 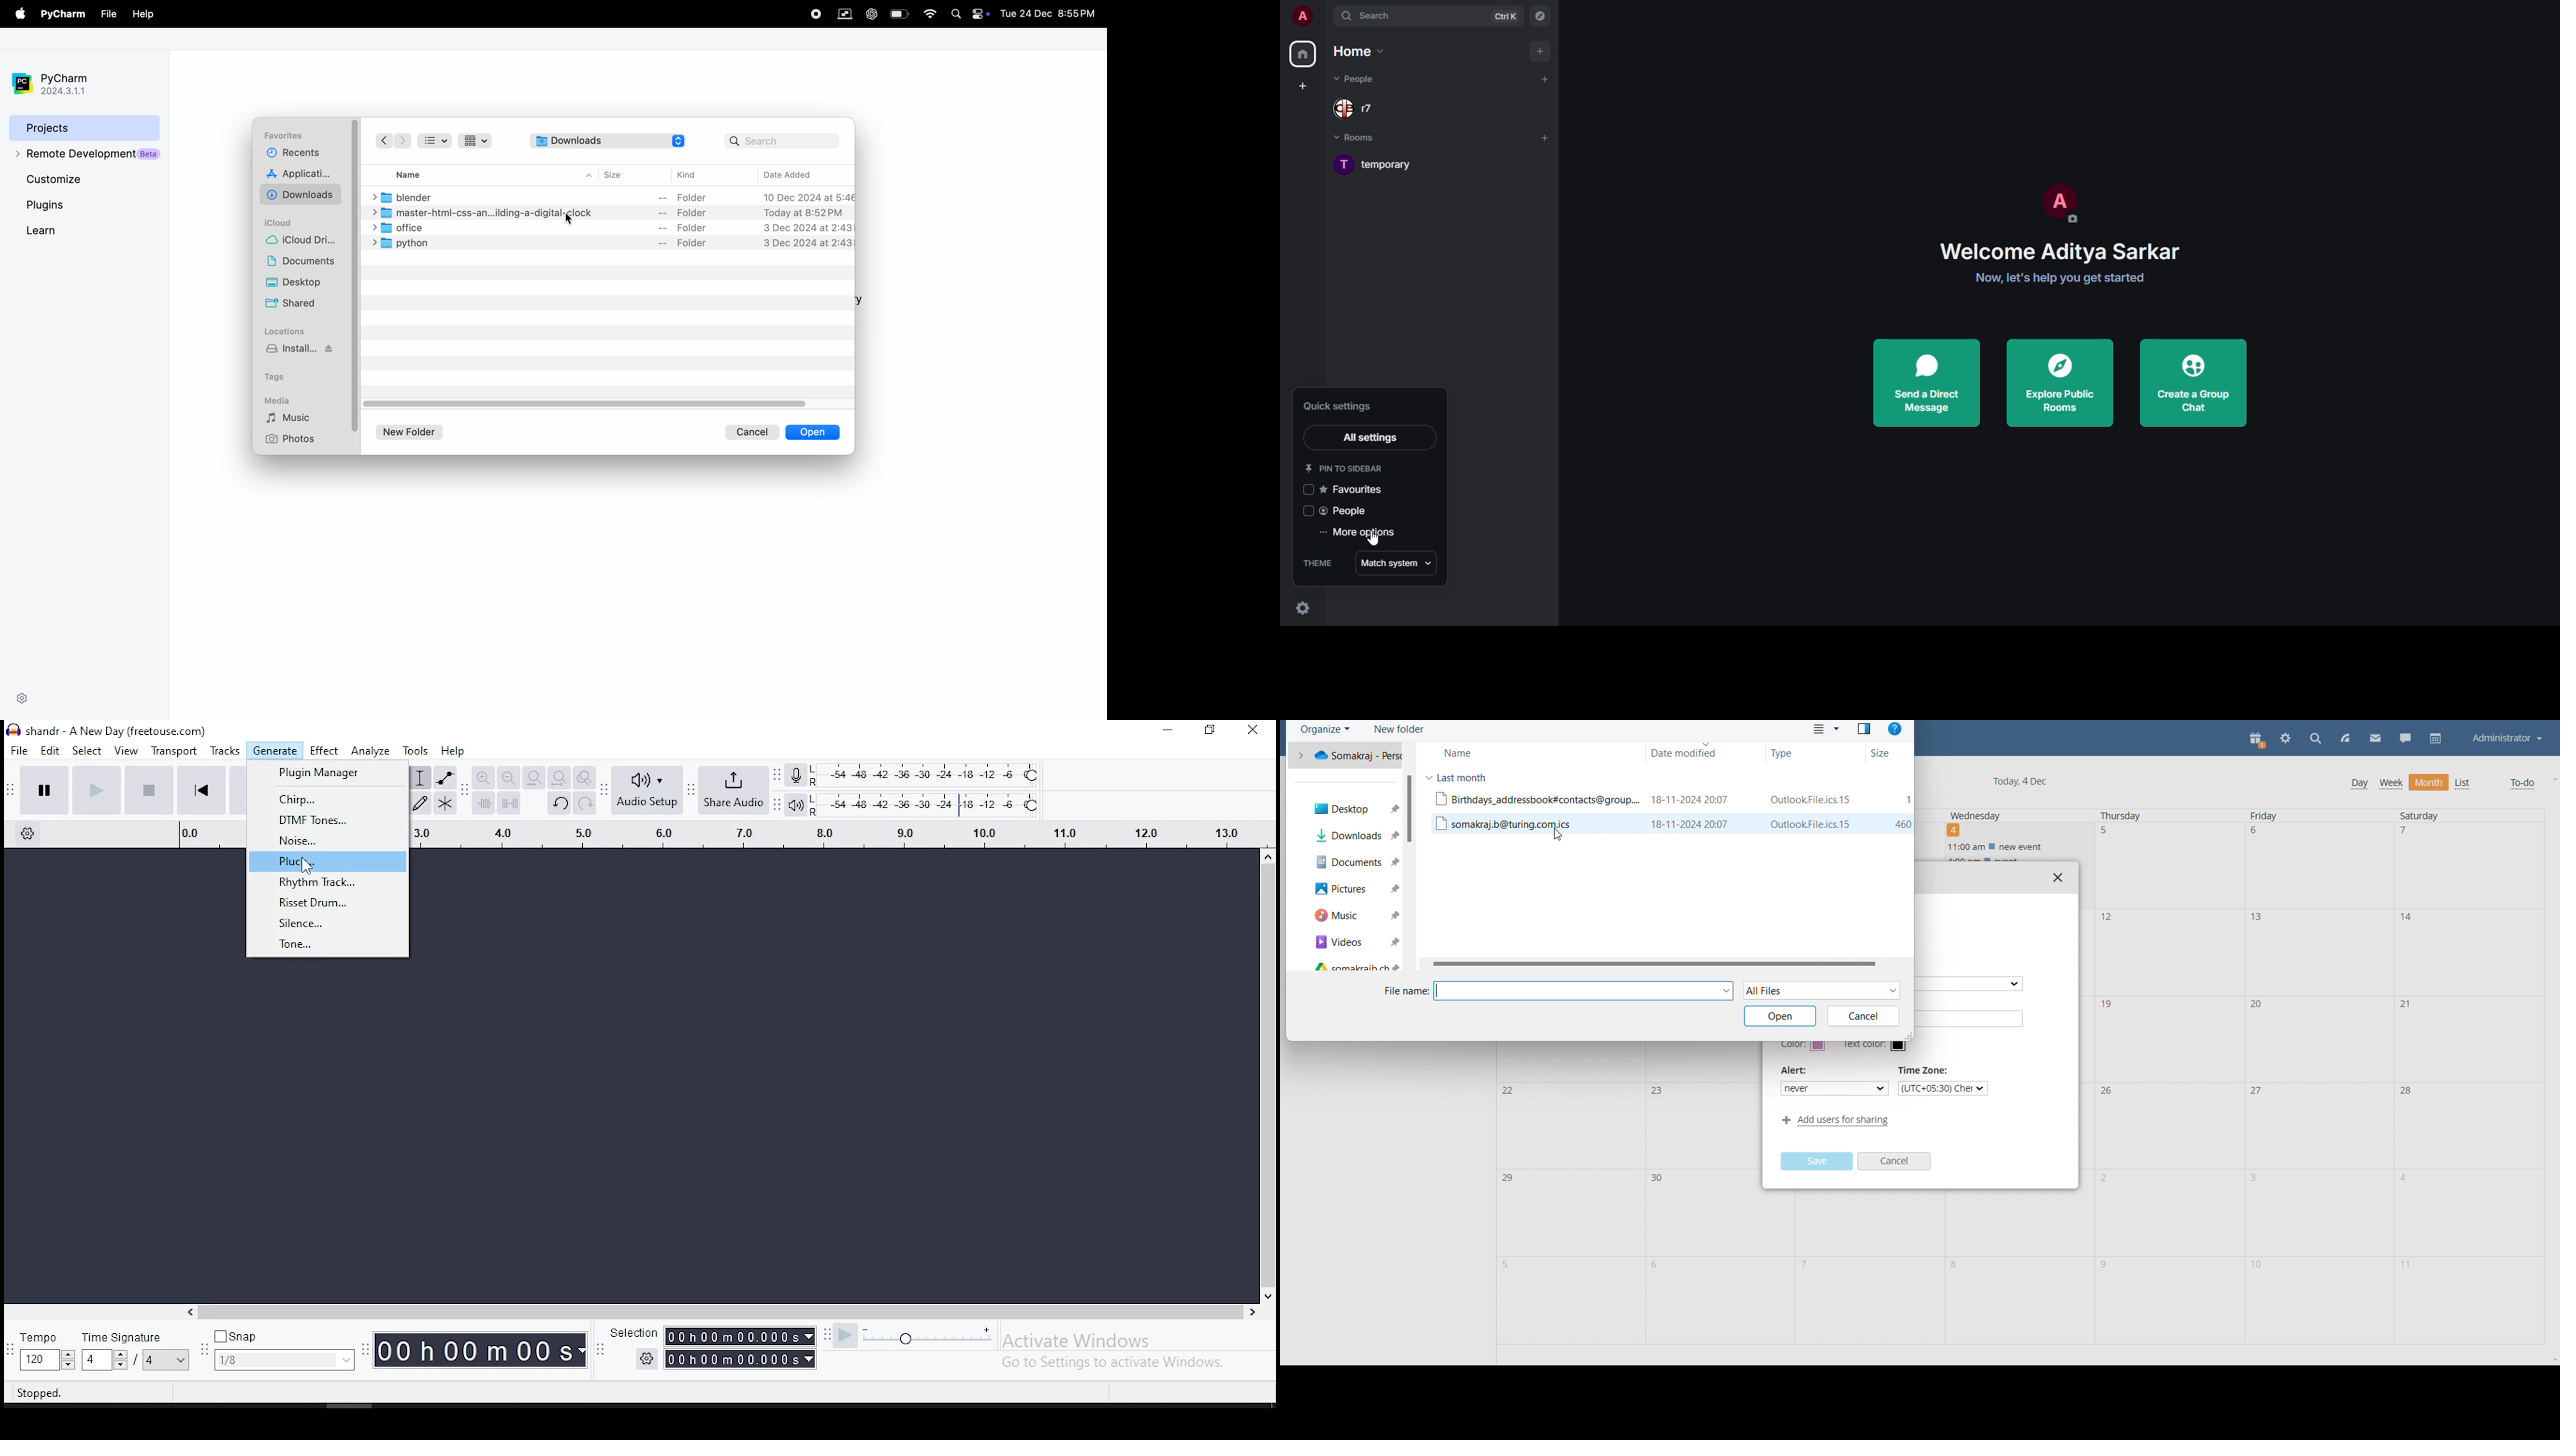 What do you see at coordinates (1543, 79) in the screenshot?
I see `add` at bounding box center [1543, 79].